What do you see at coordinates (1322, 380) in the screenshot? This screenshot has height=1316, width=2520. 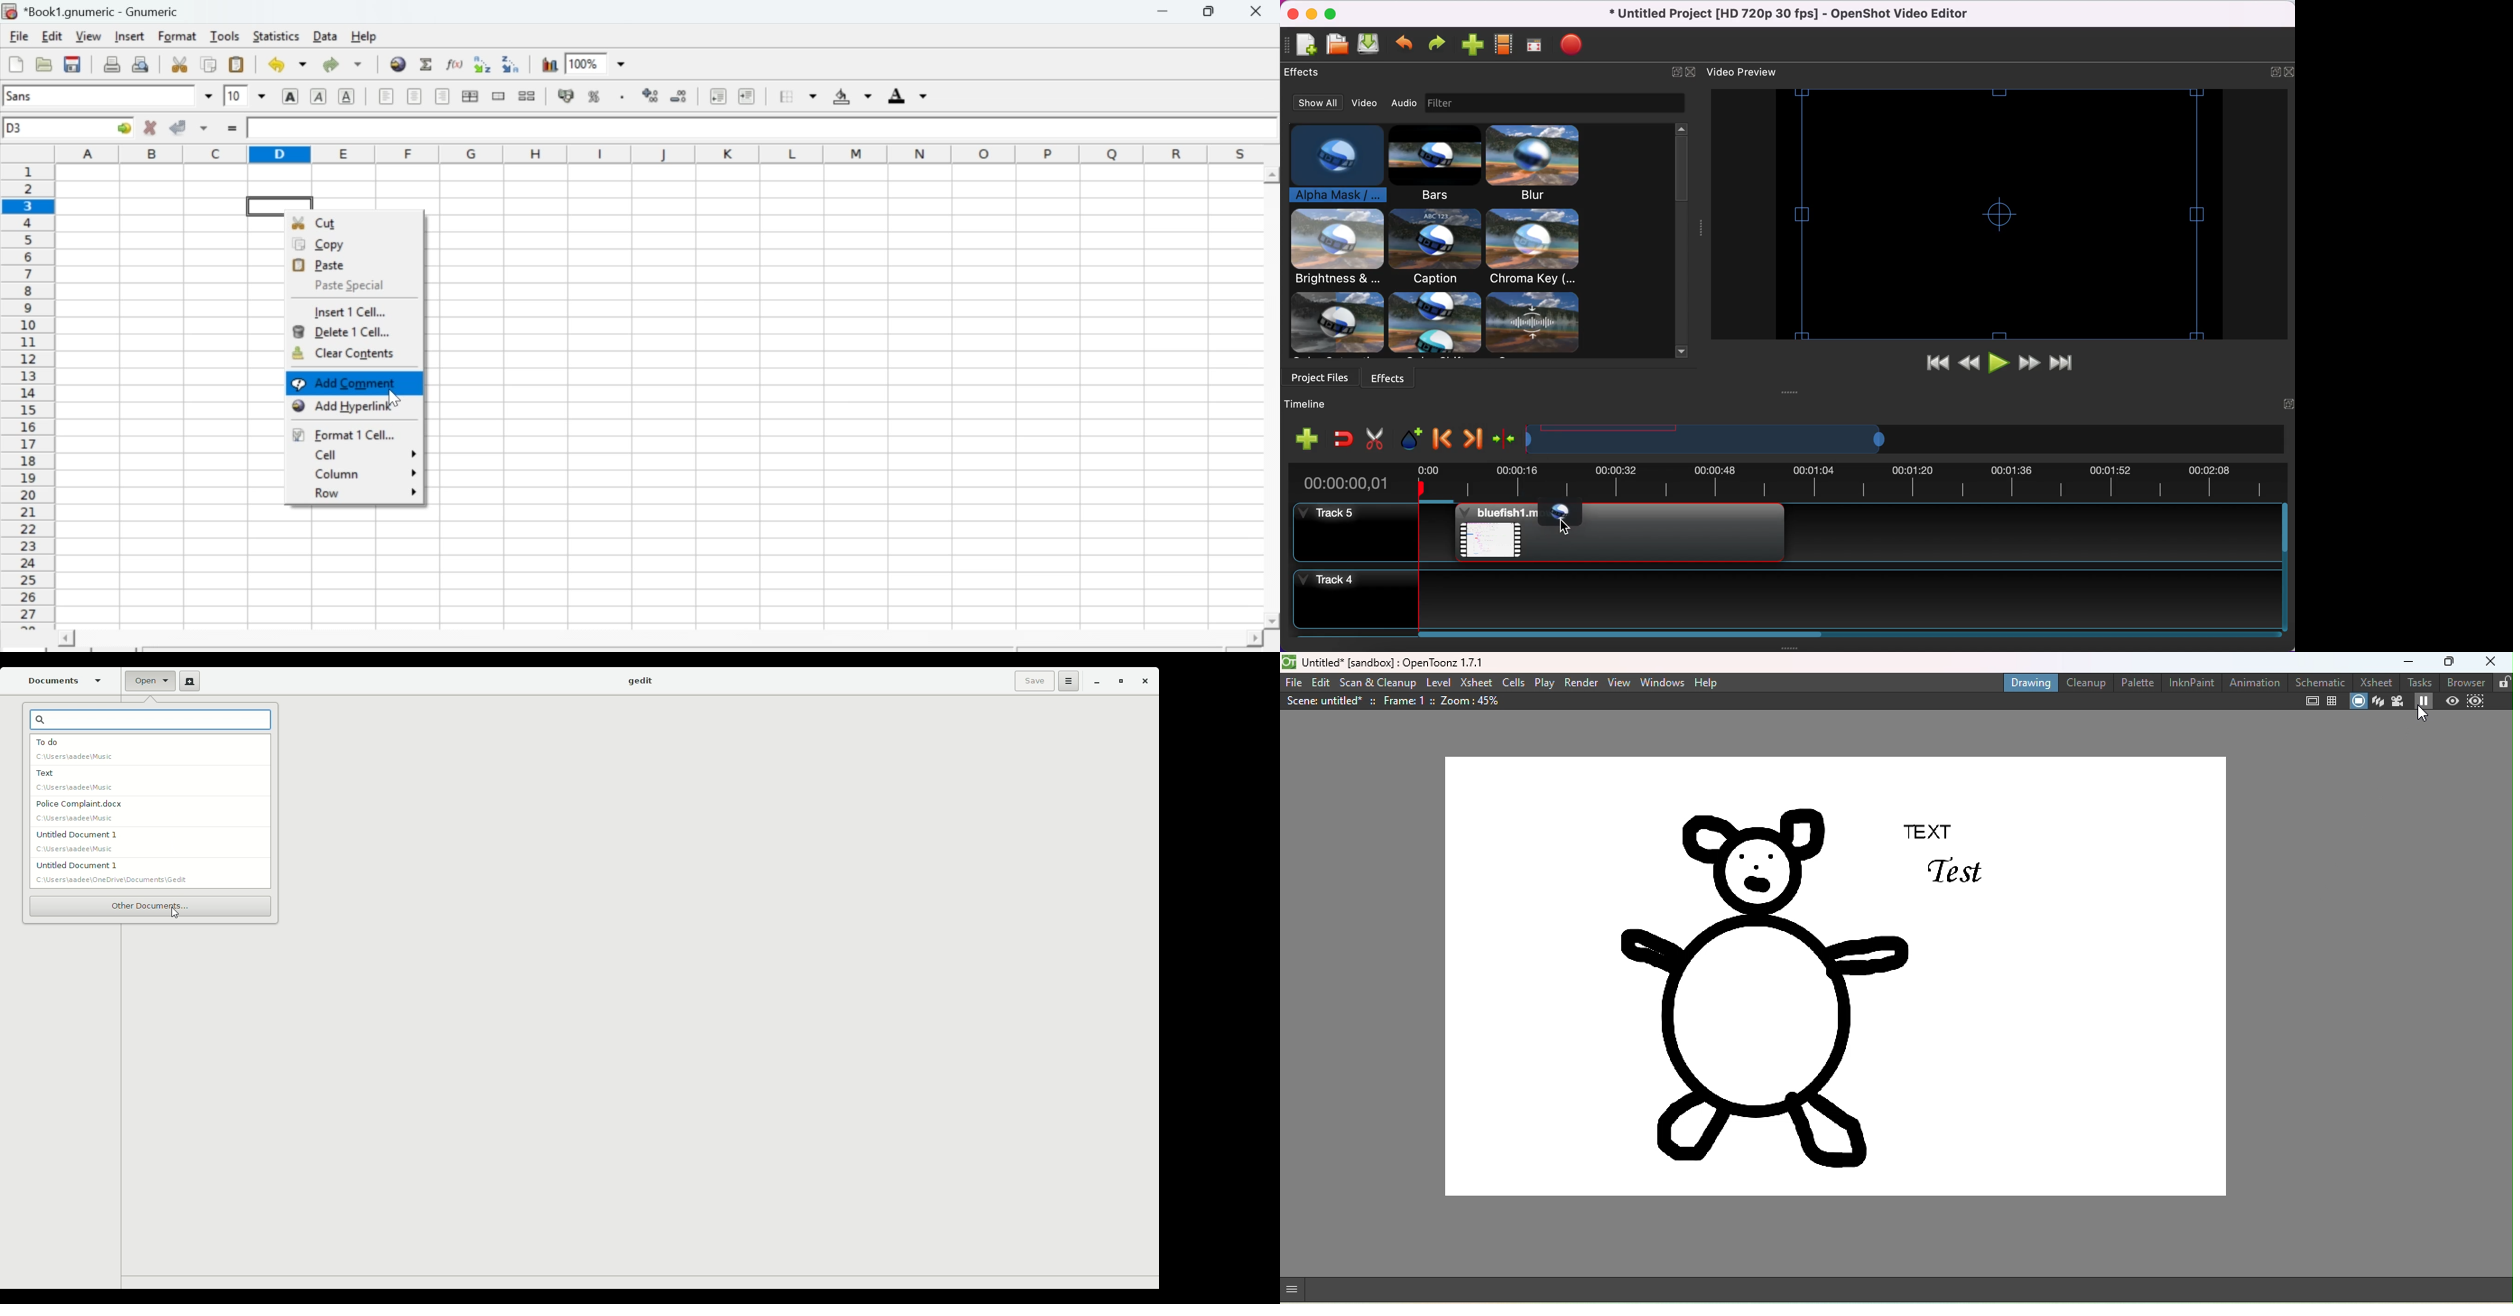 I see `project files` at bounding box center [1322, 380].